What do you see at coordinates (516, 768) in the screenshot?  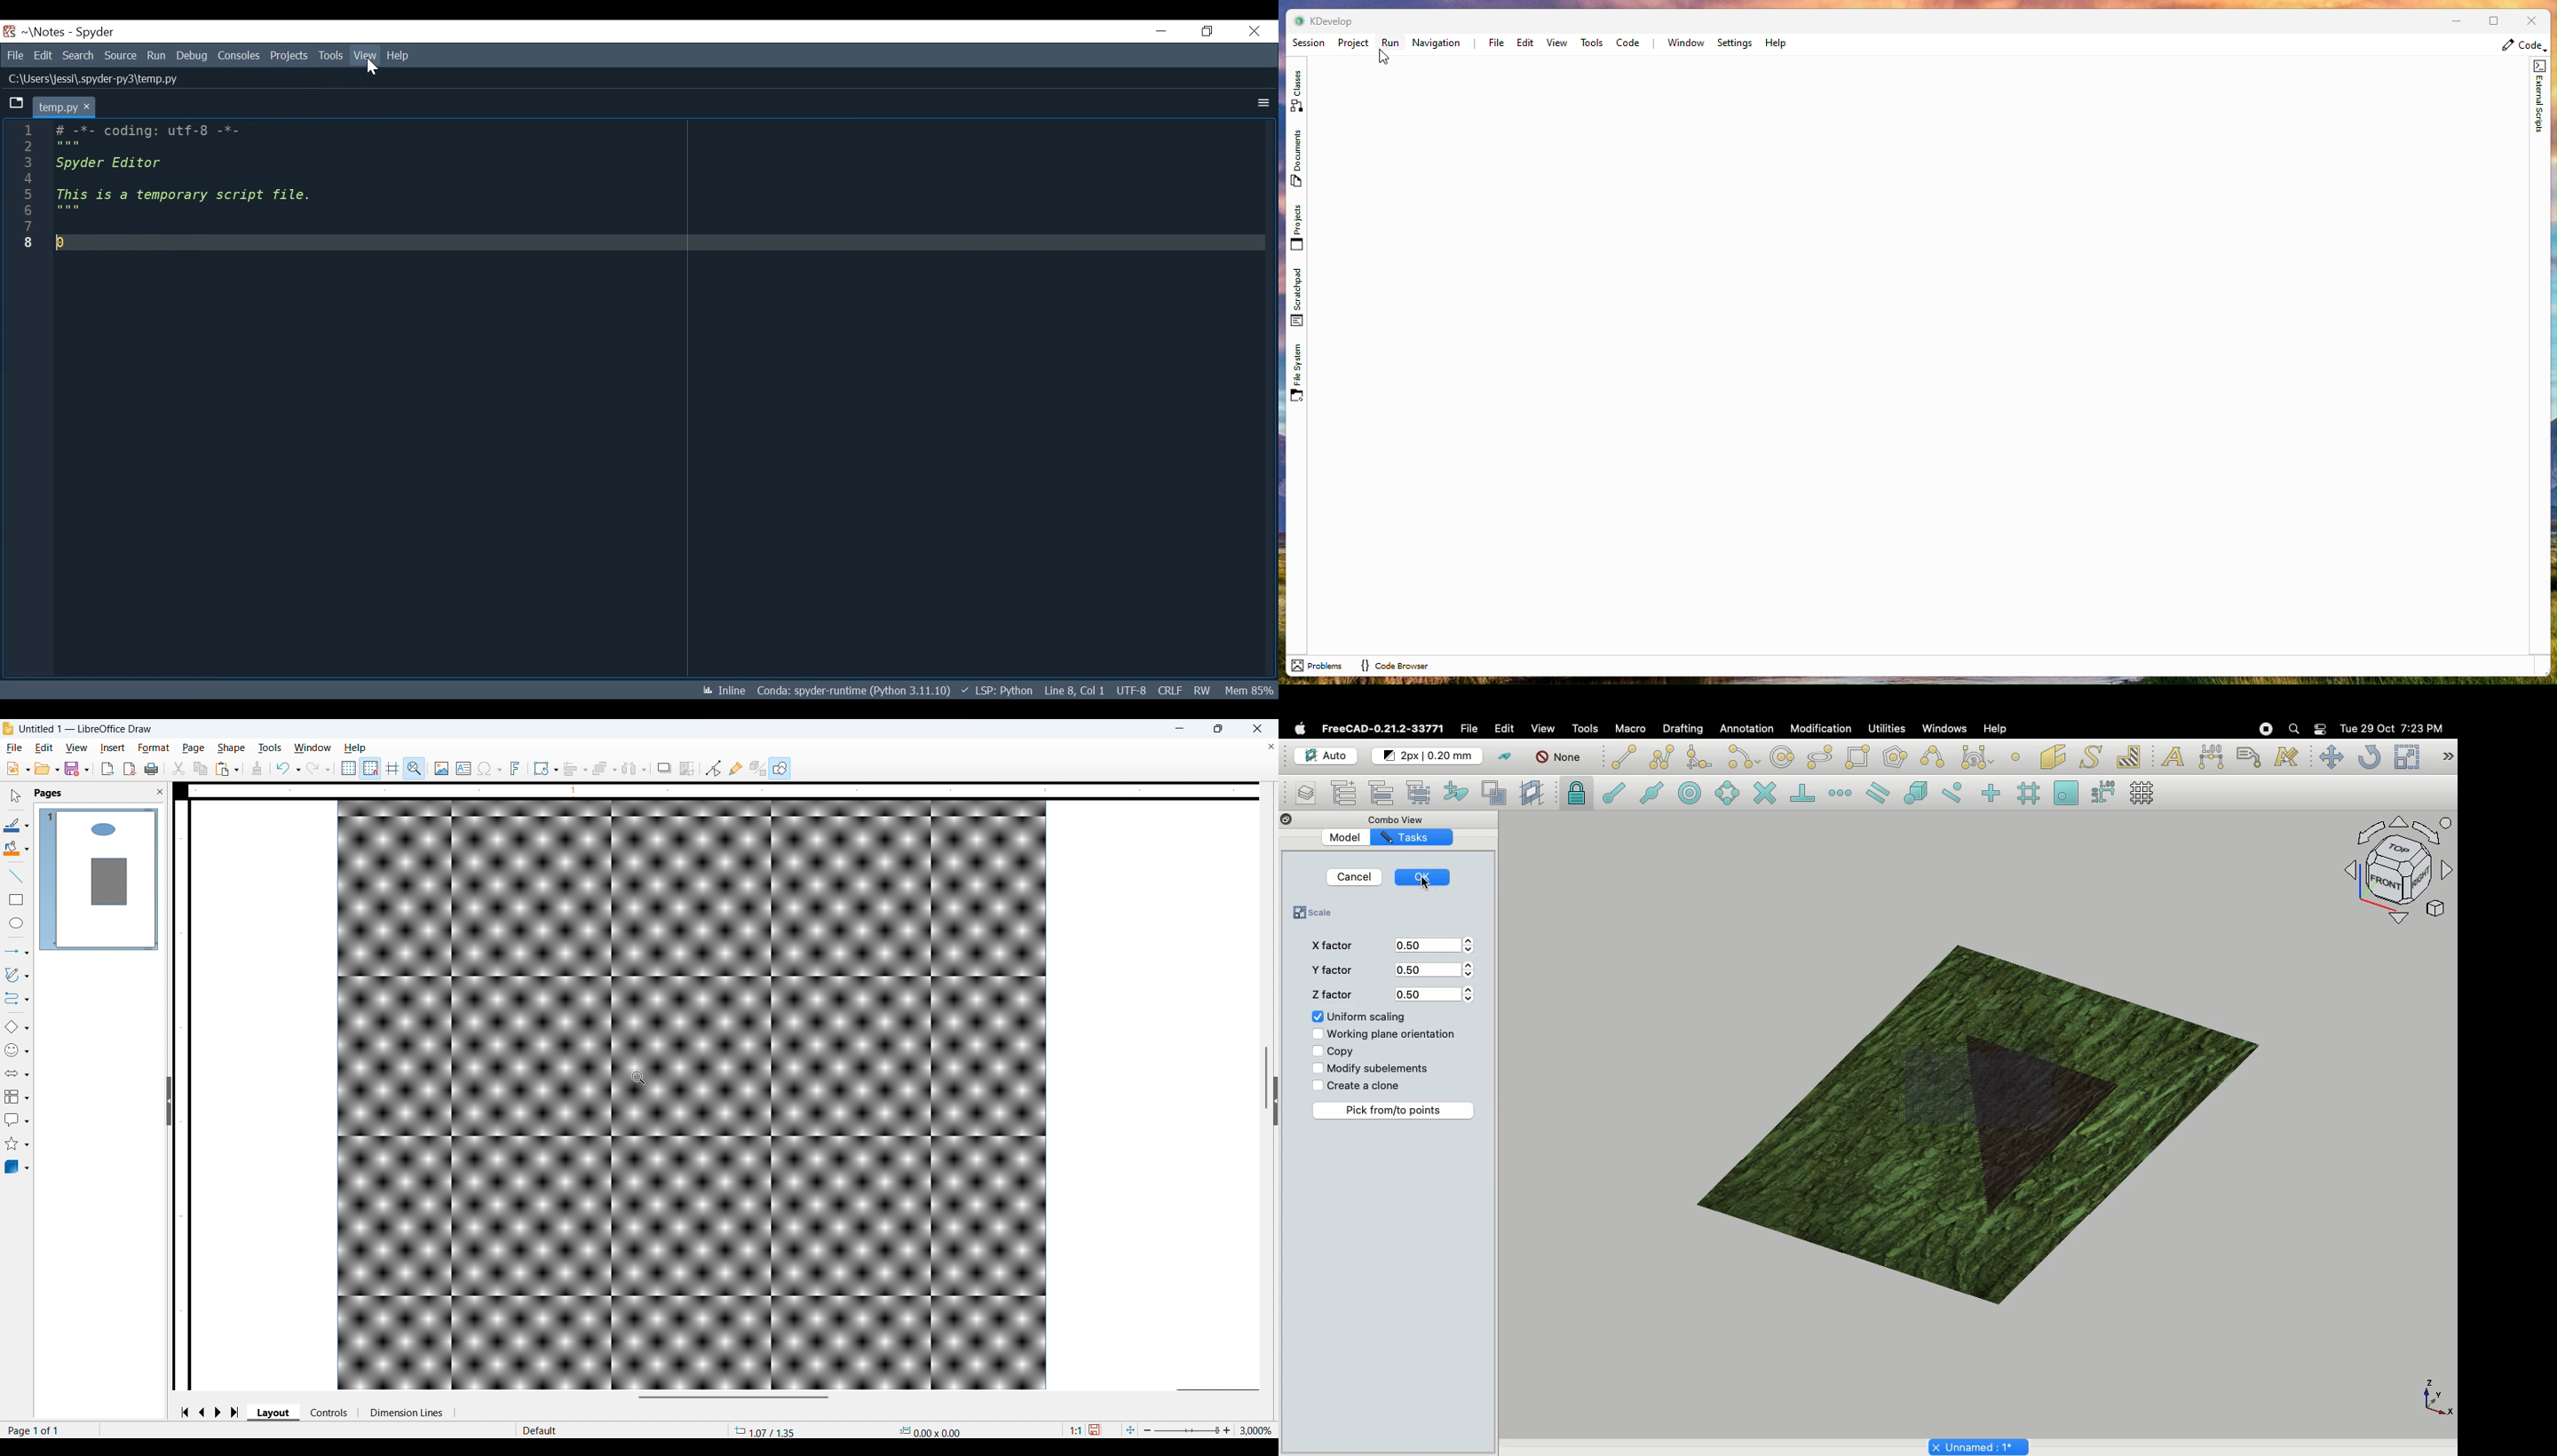 I see `Insert font work text ` at bounding box center [516, 768].